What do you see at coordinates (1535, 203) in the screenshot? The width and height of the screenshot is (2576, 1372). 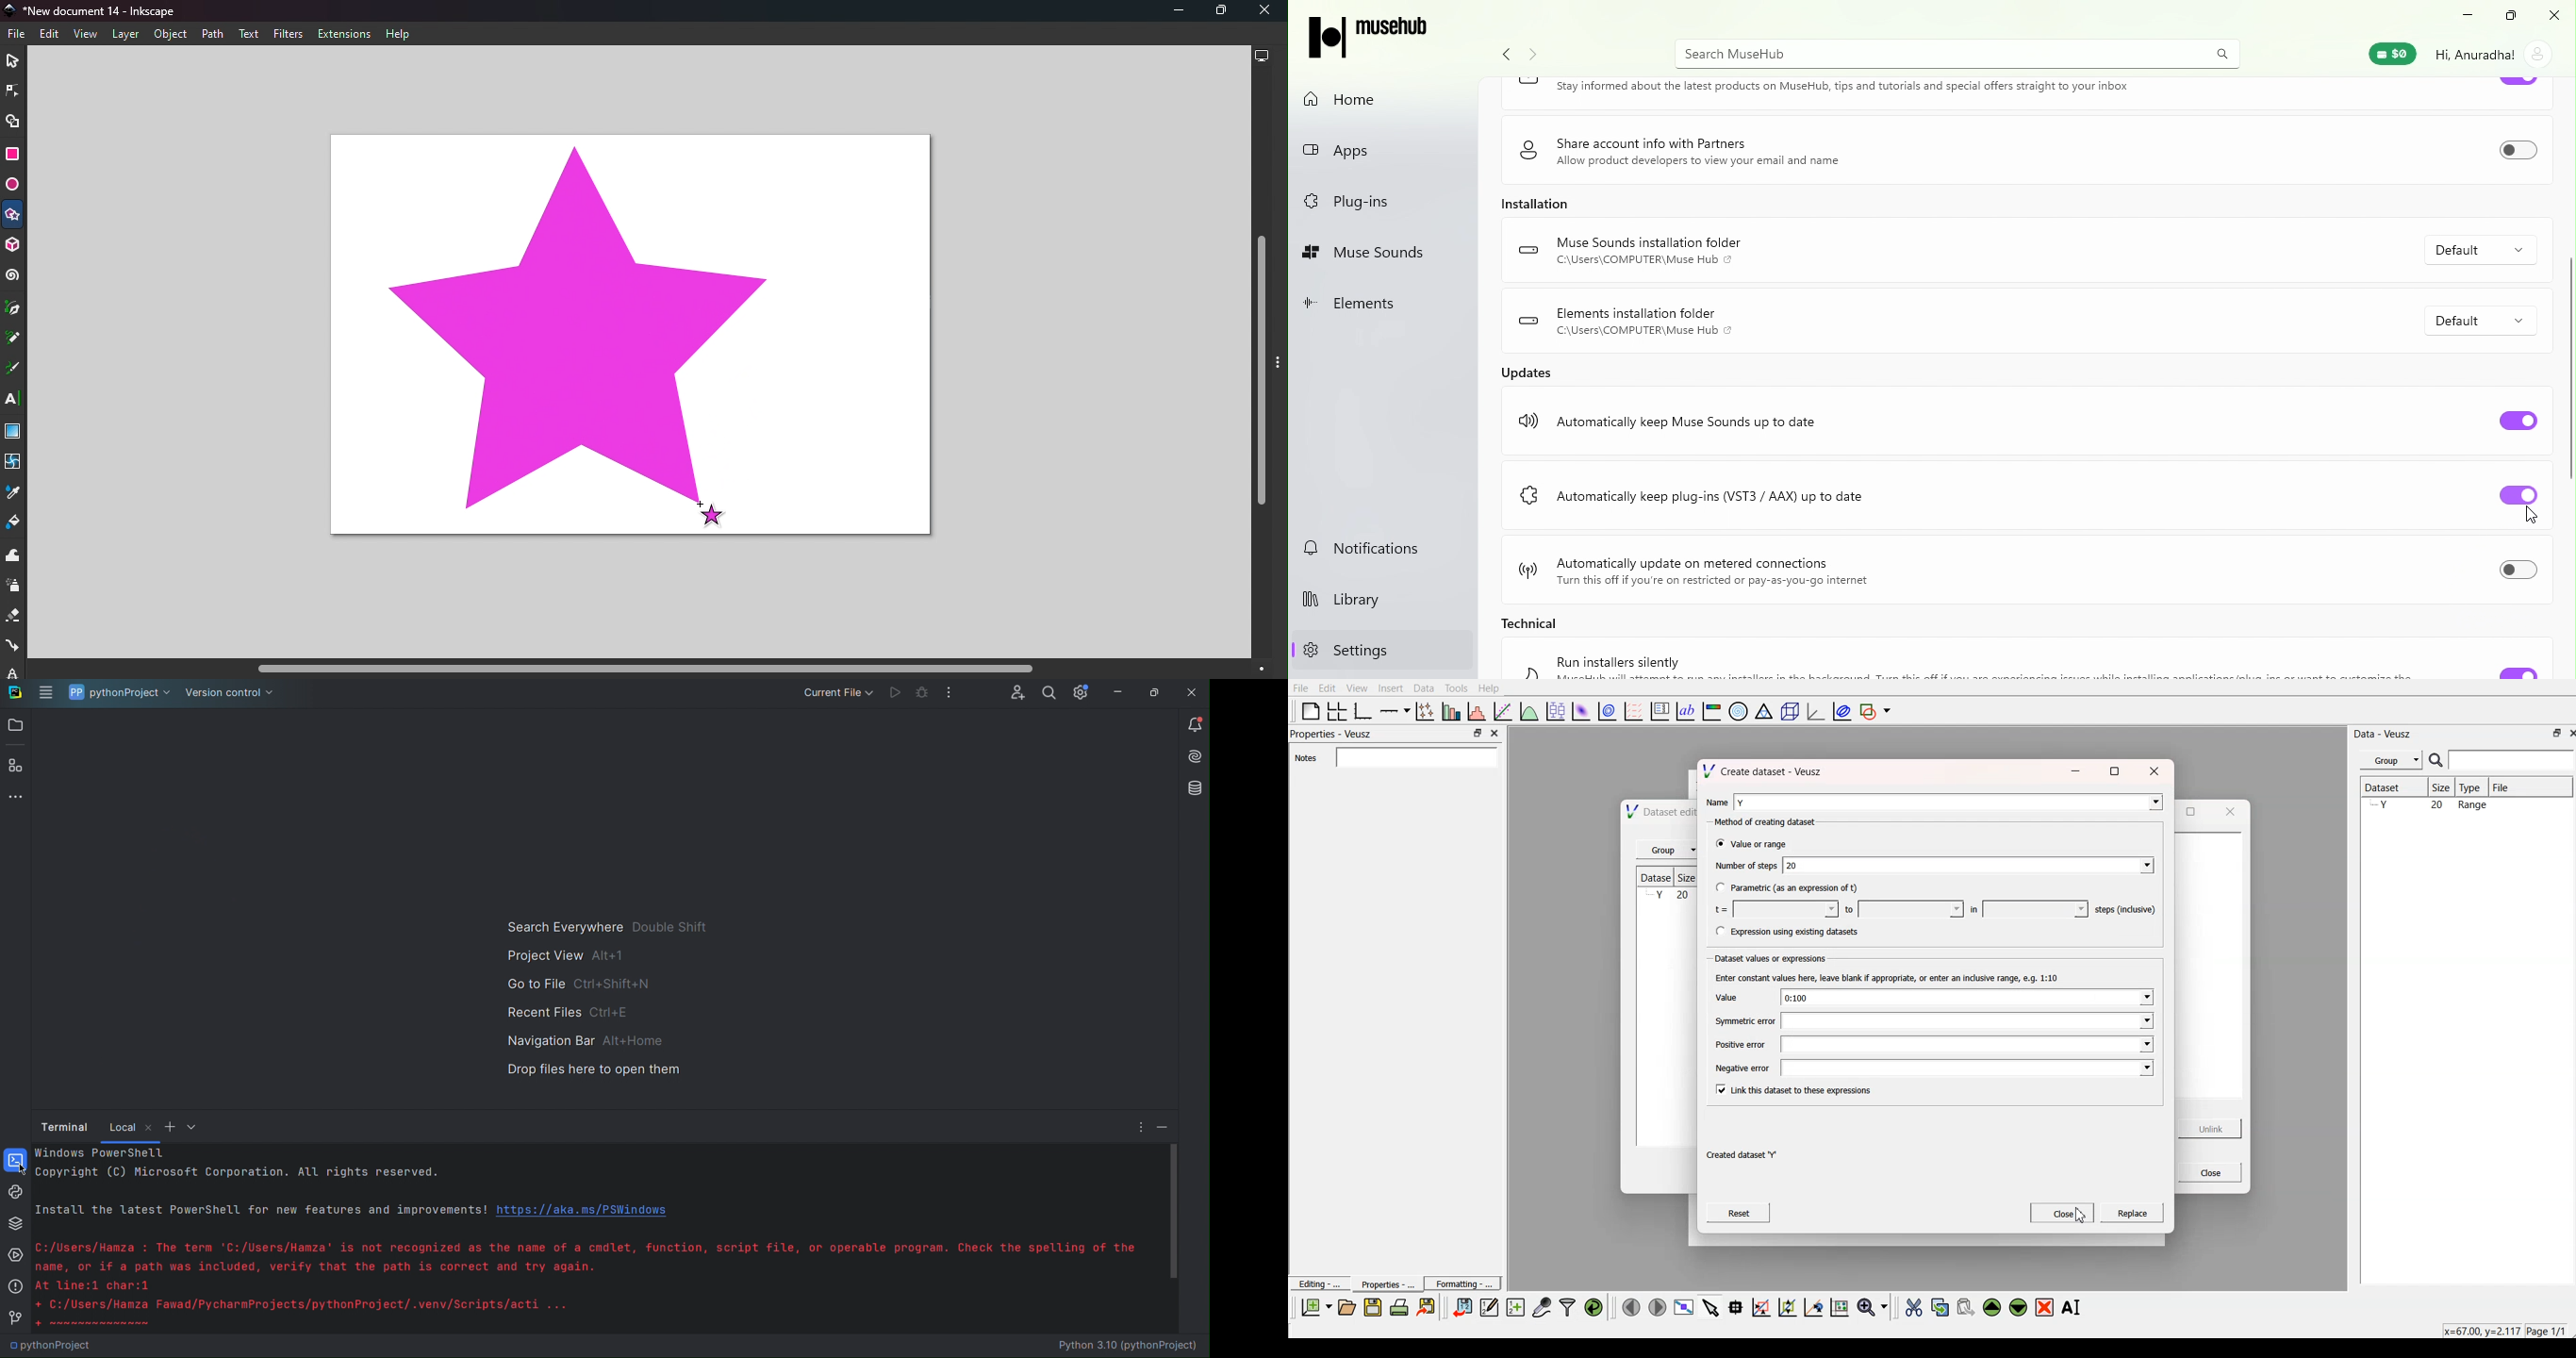 I see `Installation` at bounding box center [1535, 203].